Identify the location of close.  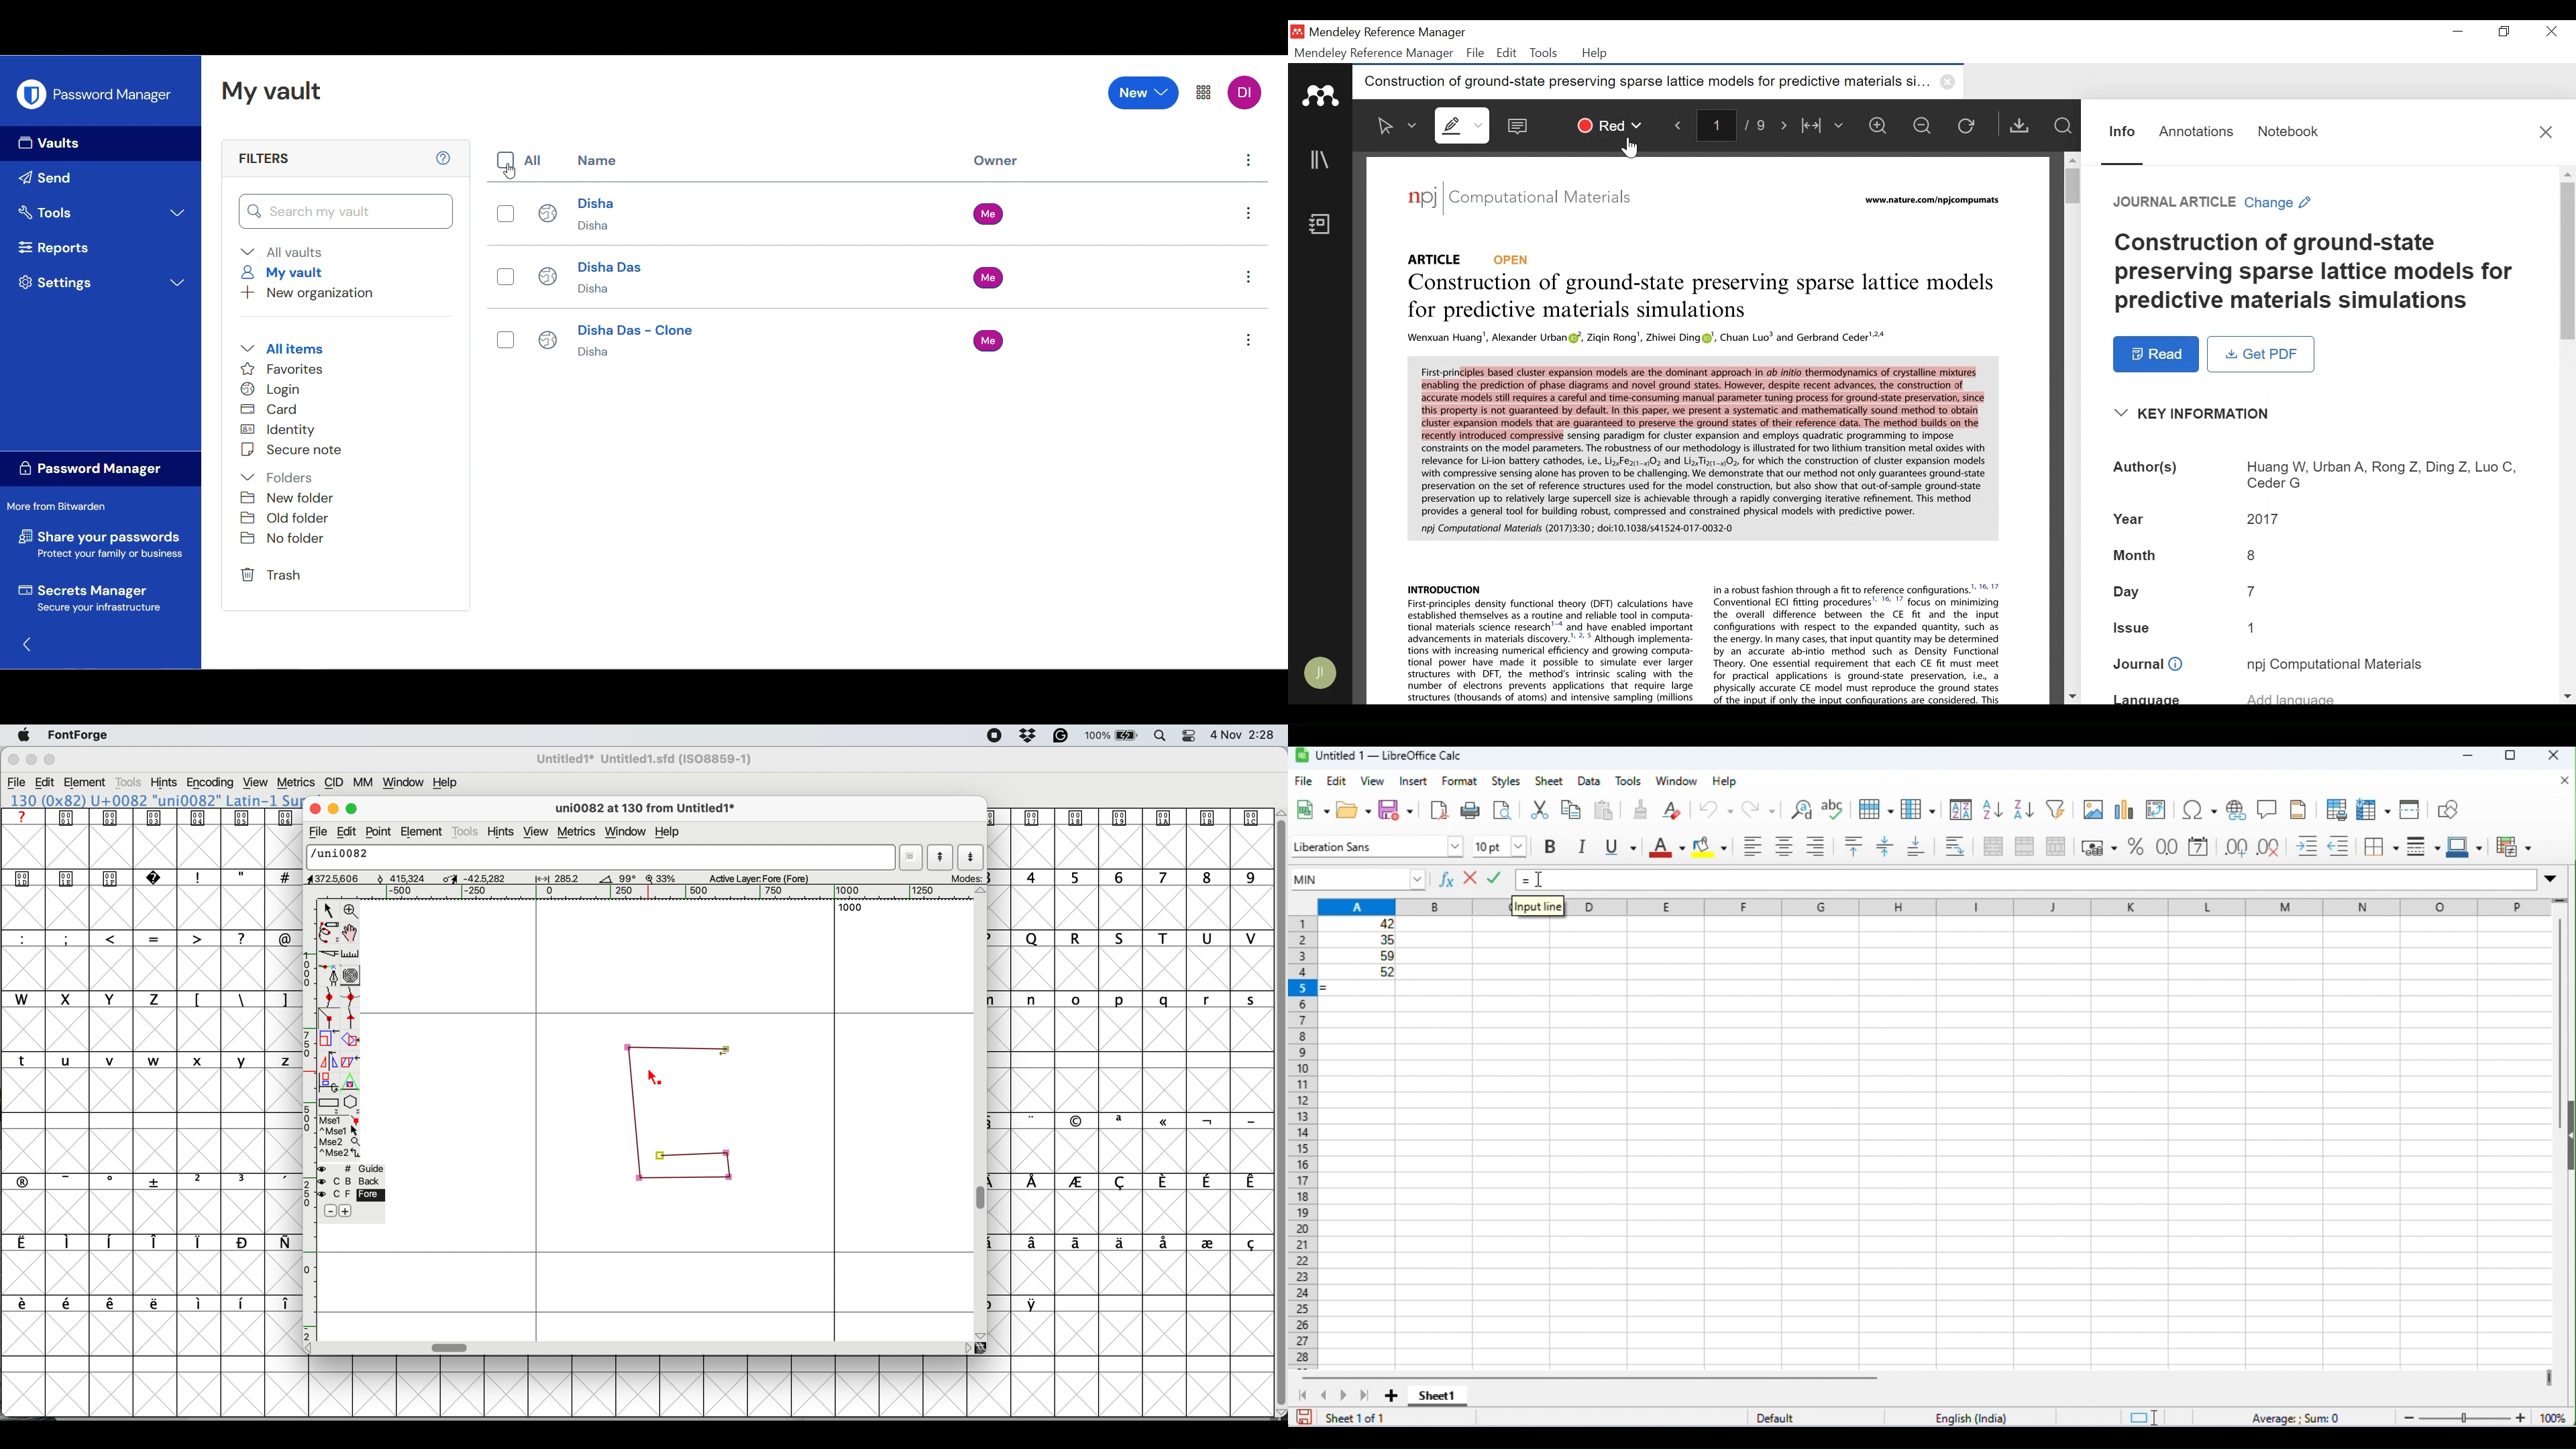
(2553, 755).